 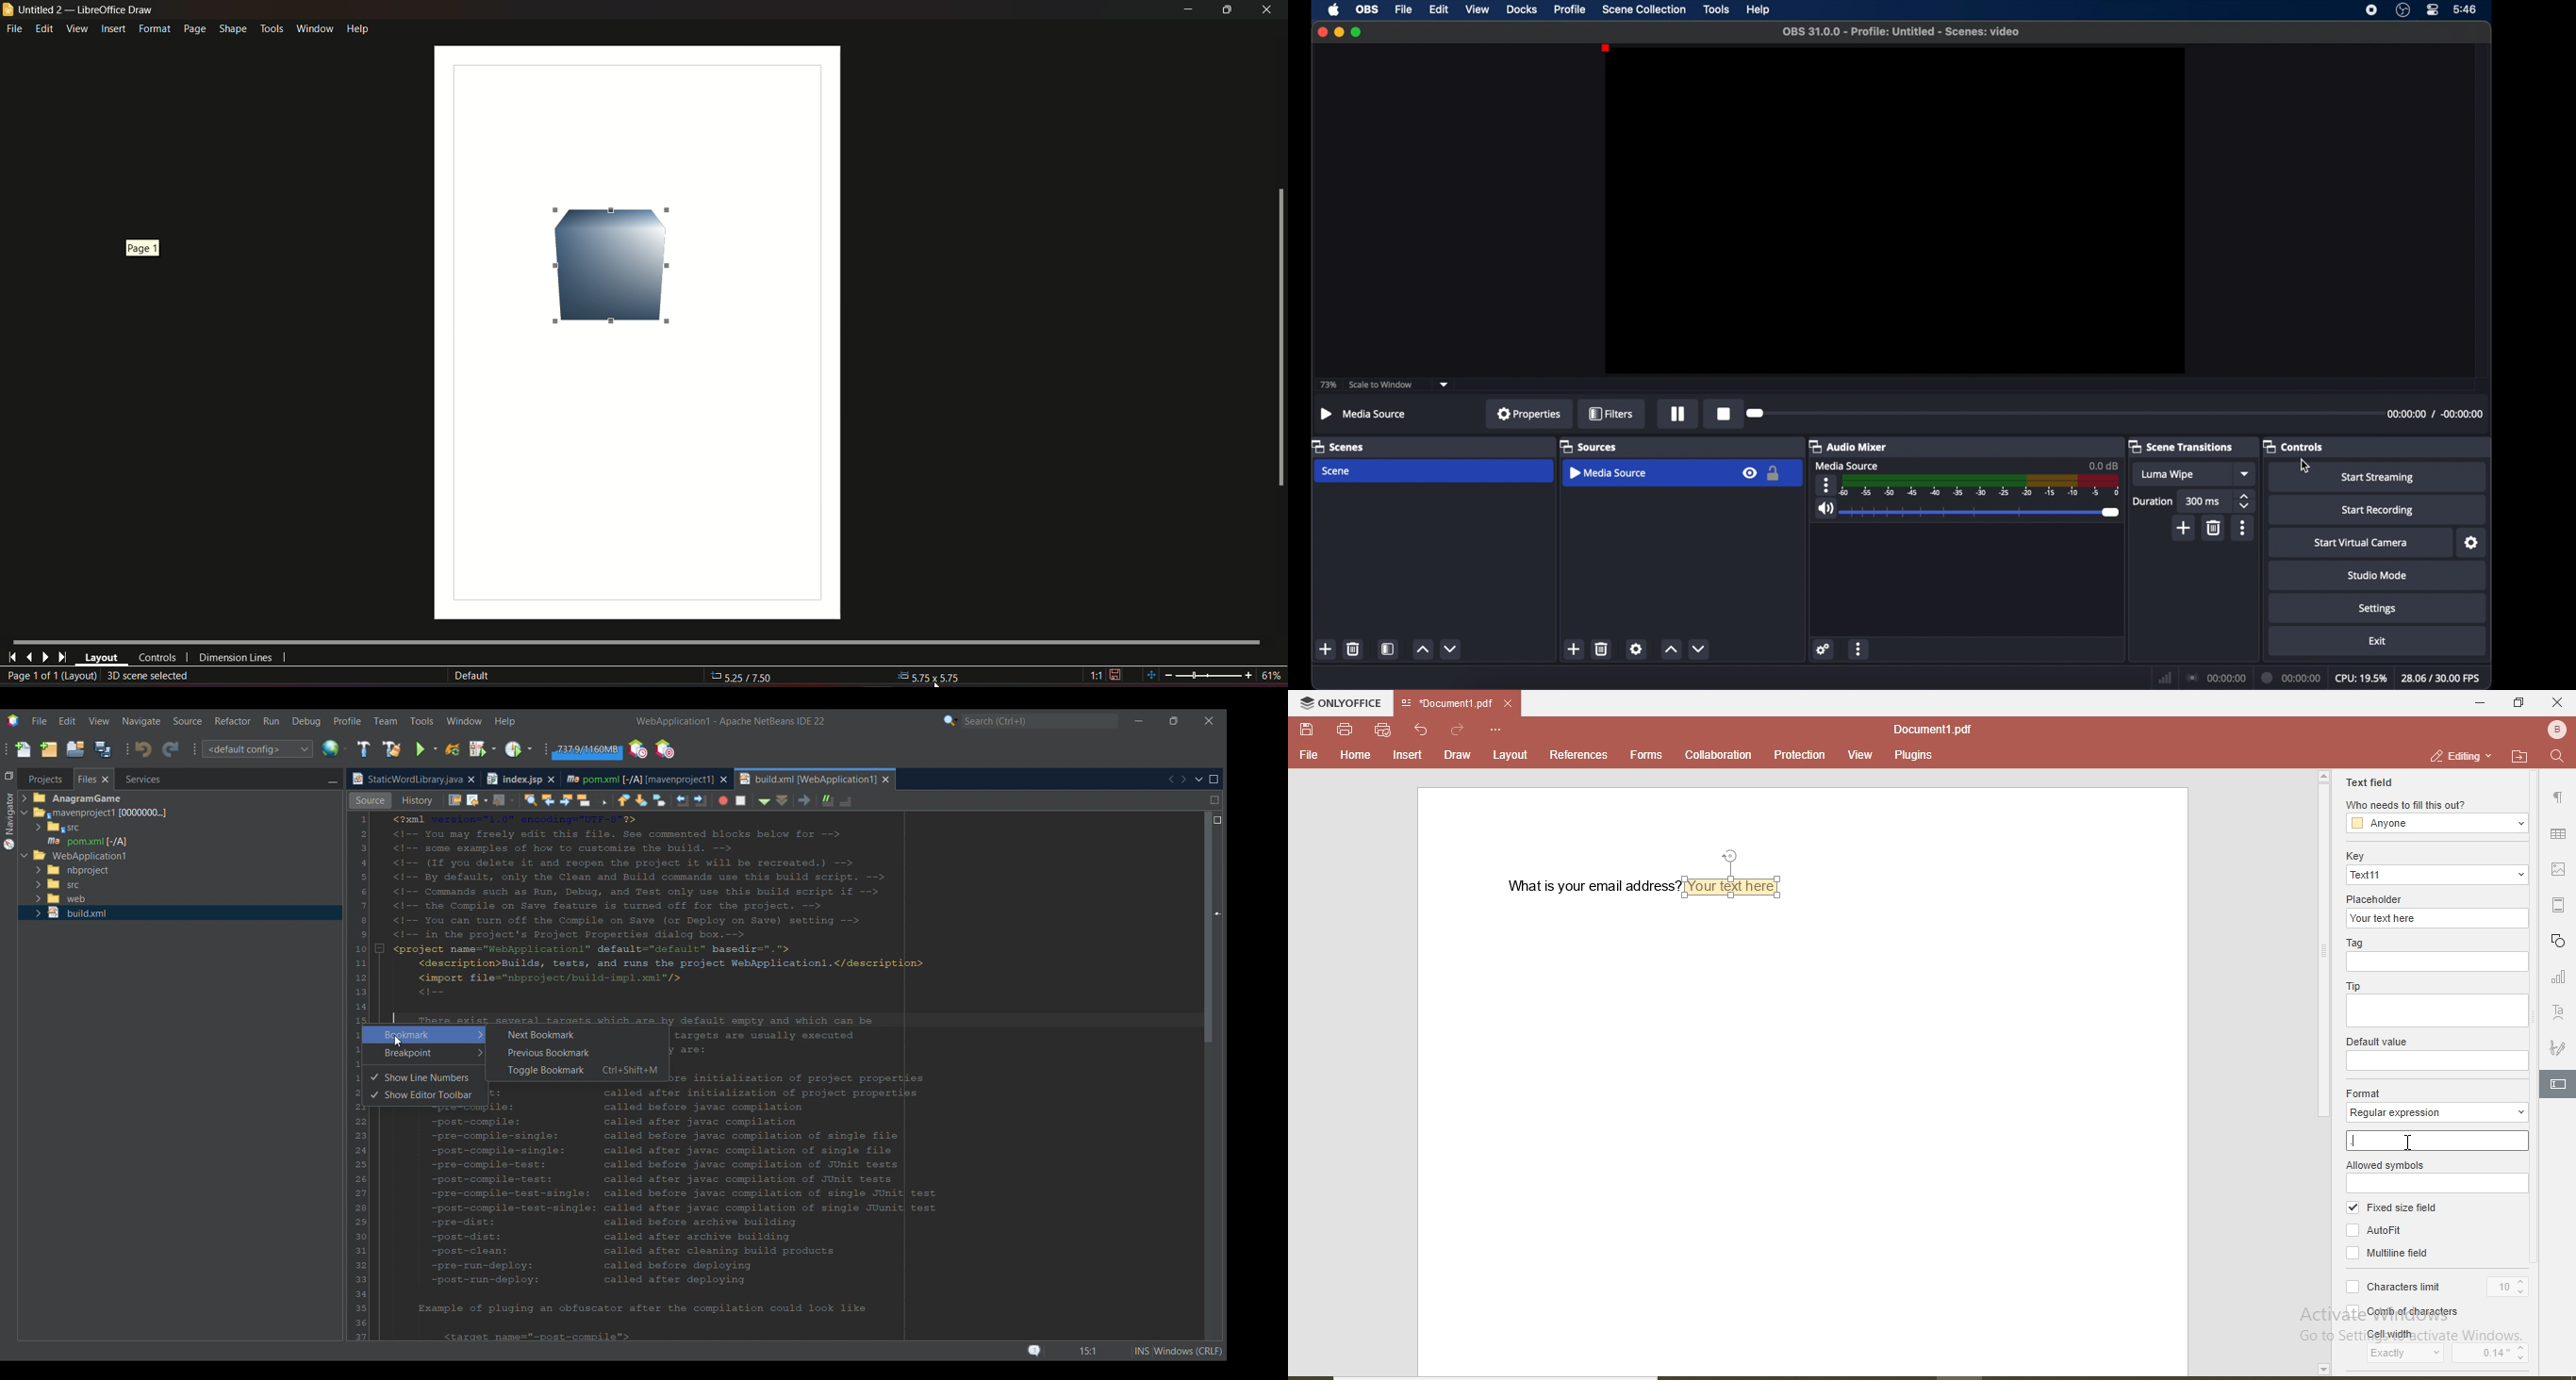 What do you see at coordinates (2392, 1255) in the screenshot?
I see `multiline field` at bounding box center [2392, 1255].